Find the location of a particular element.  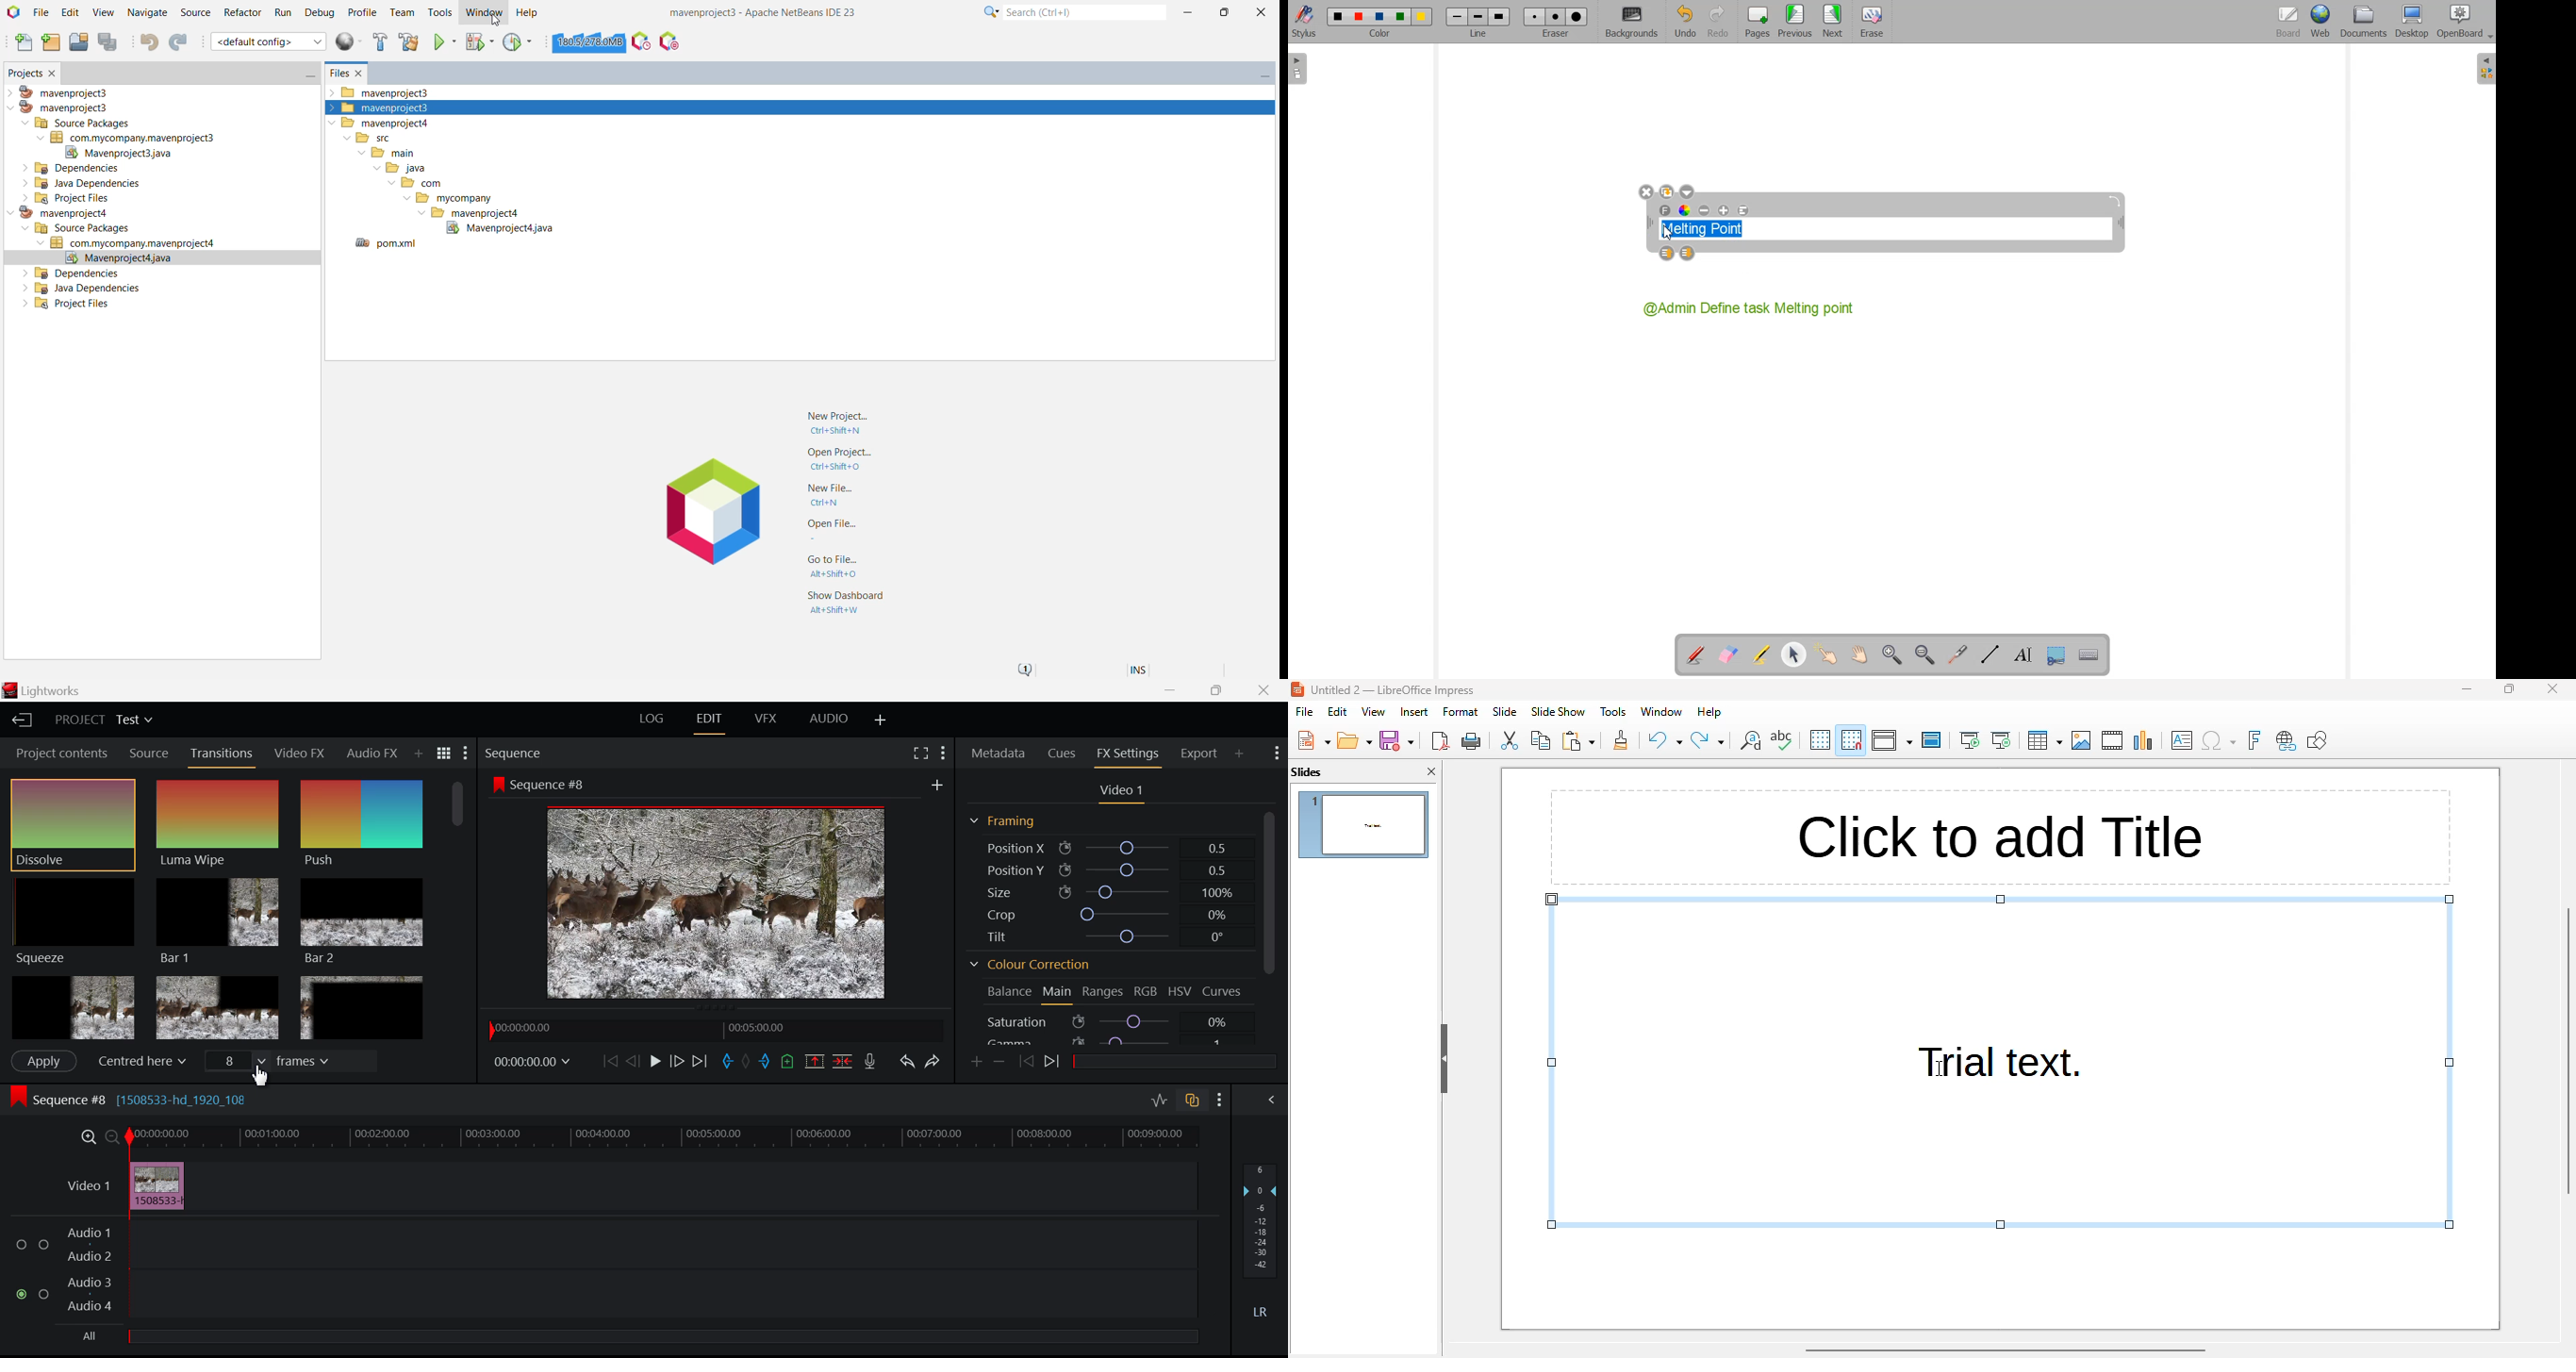

Pages is located at coordinates (1755, 22).